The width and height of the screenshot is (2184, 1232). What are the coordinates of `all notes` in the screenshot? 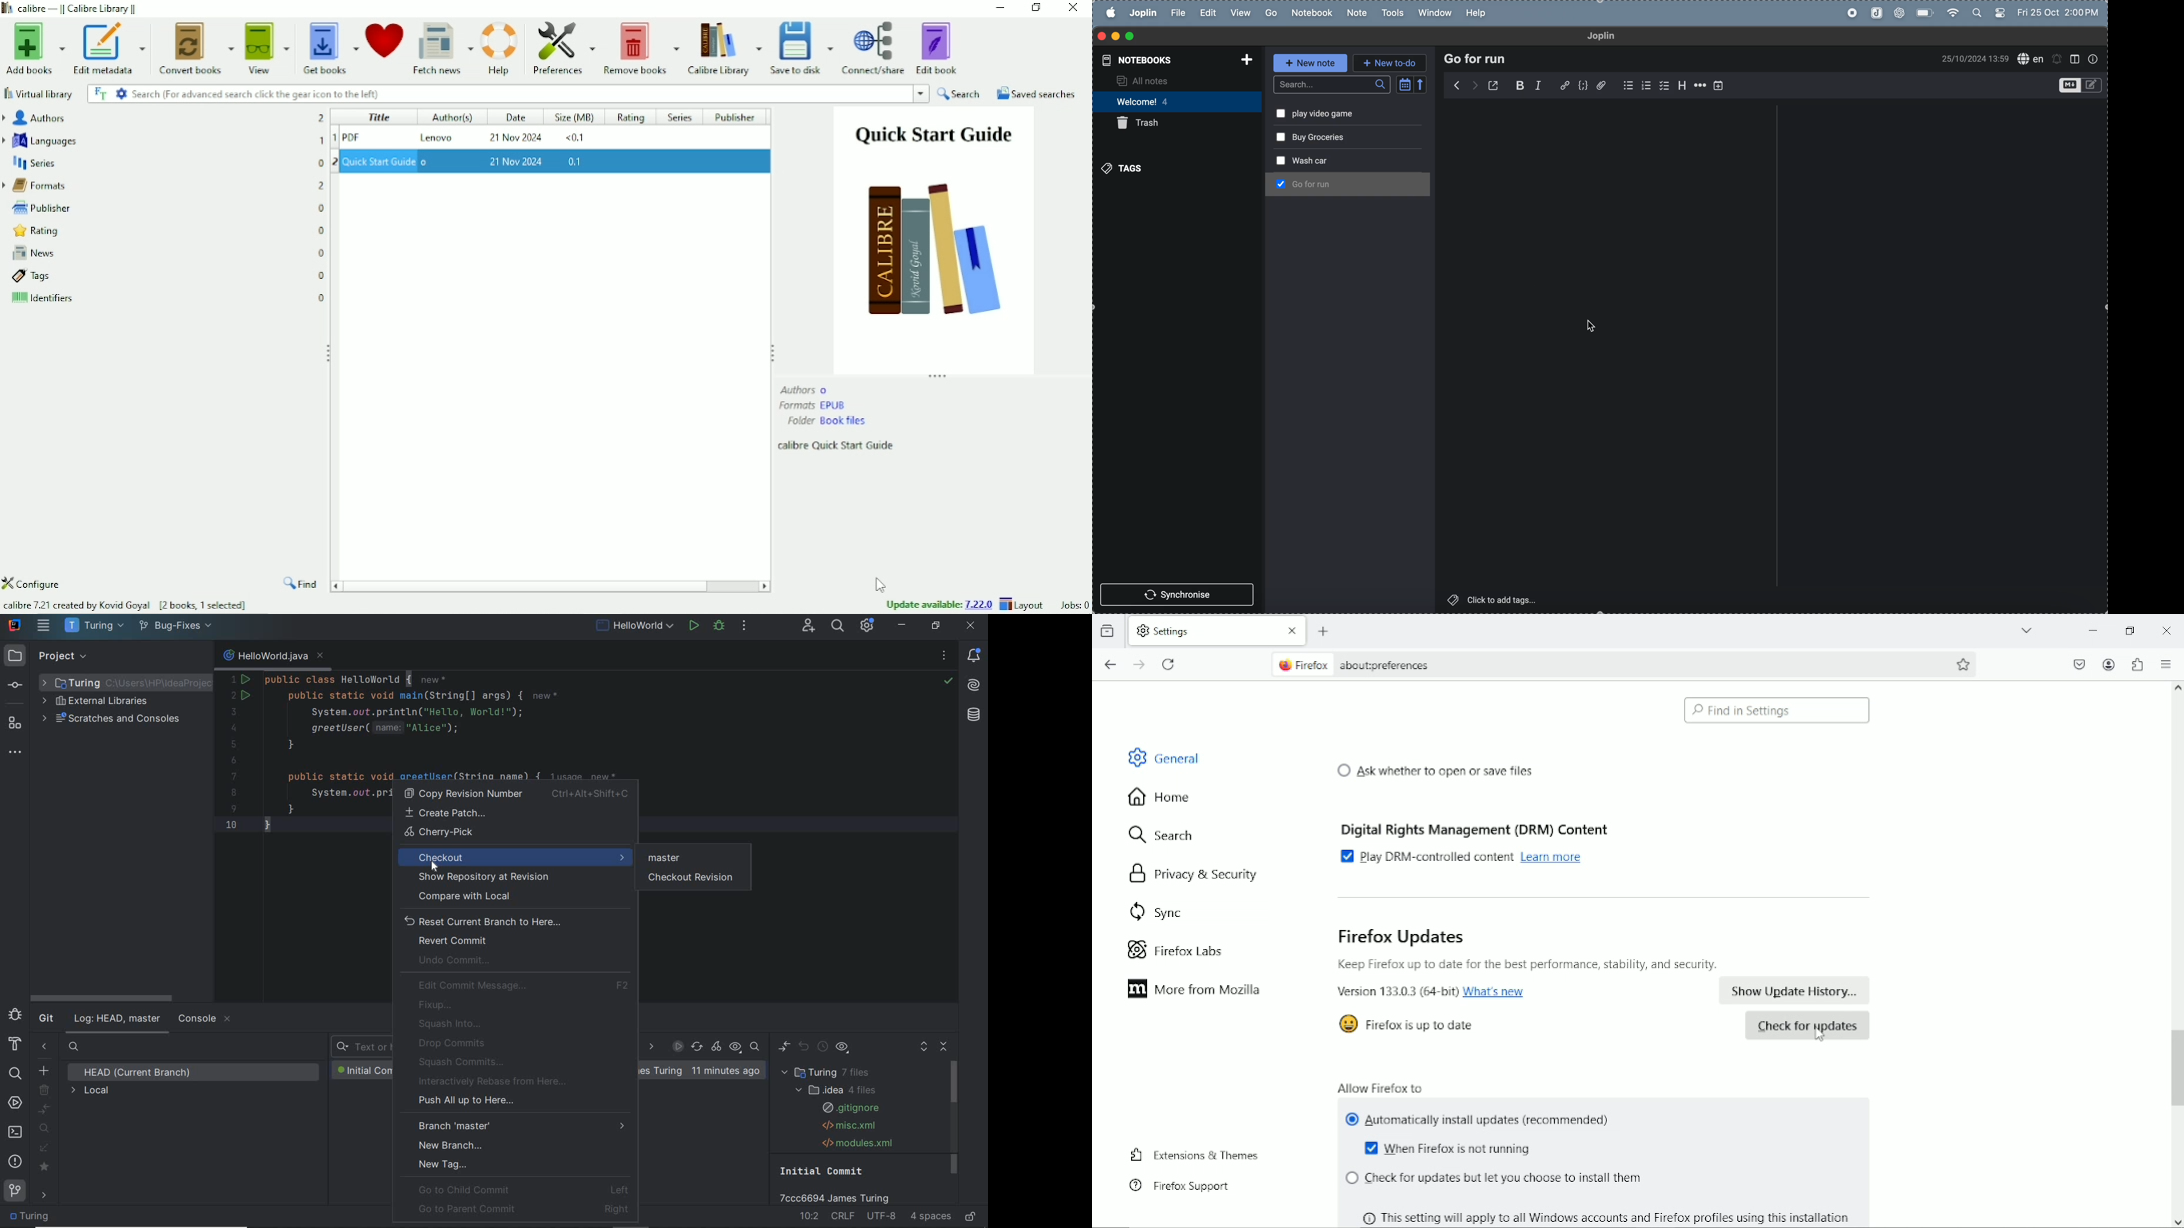 It's located at (1167, 79).